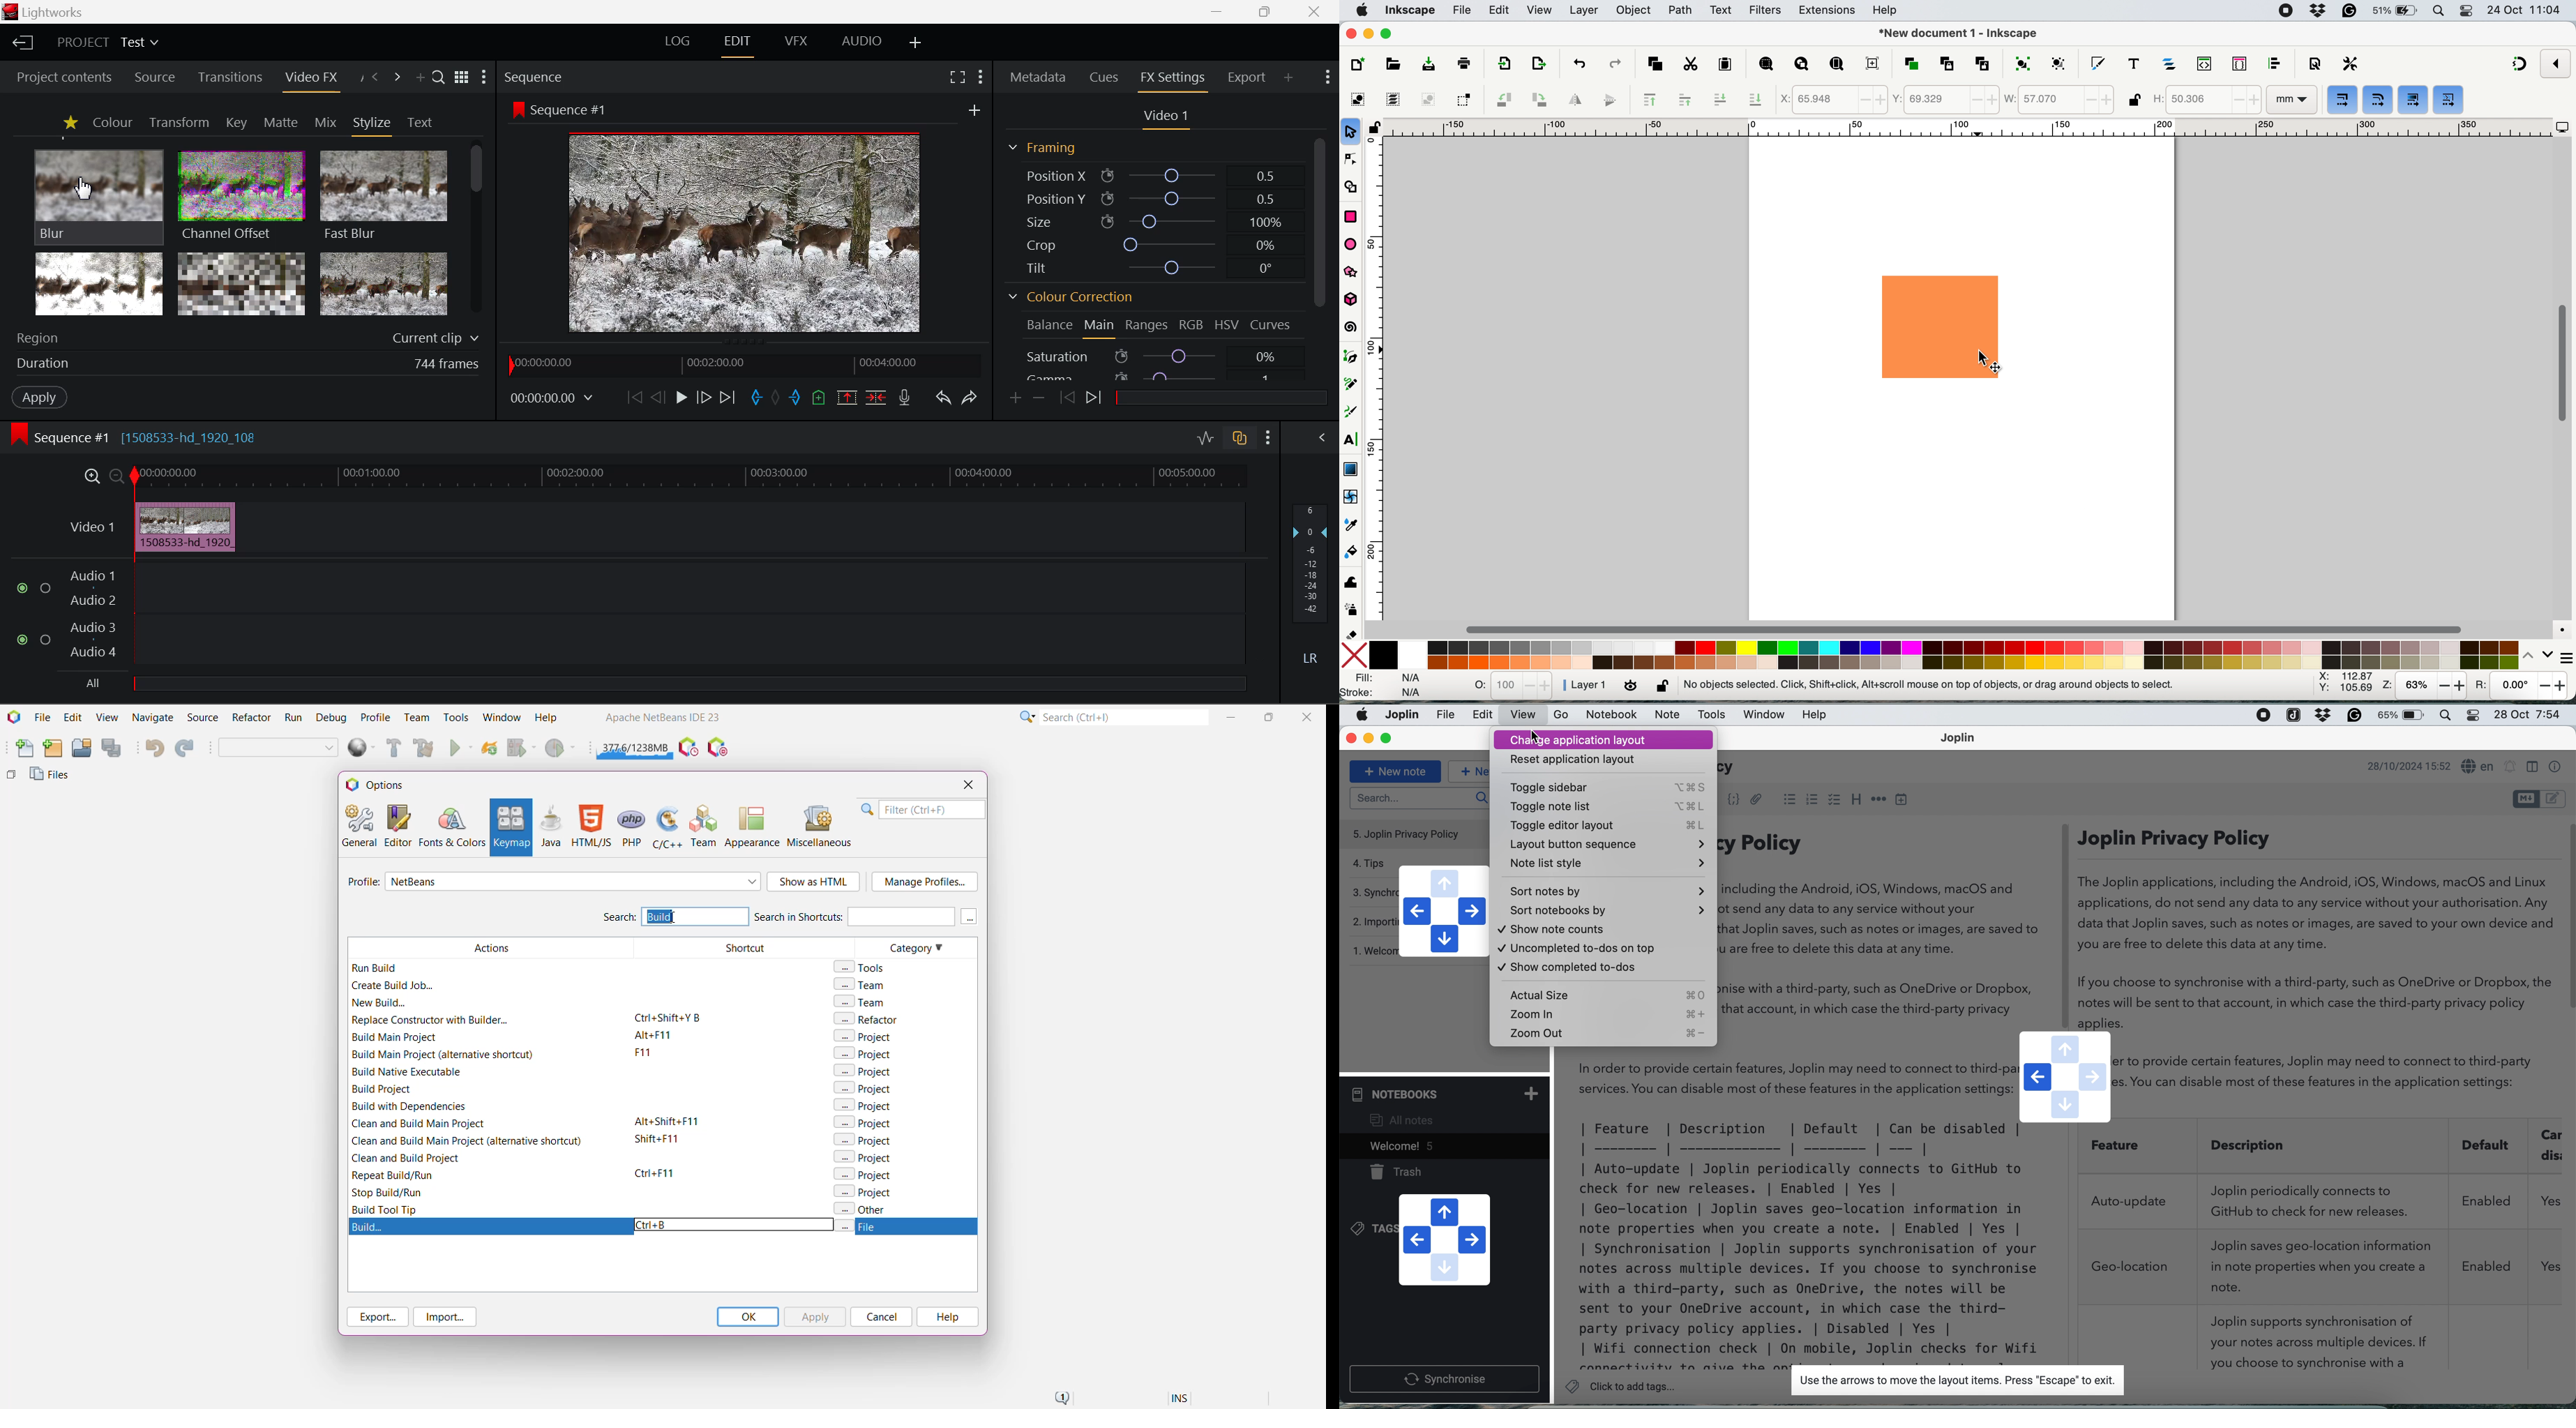  What do you see at coordinates (1049, 327) in the screenshot?
I see `Balance` at bounding box center [1049, 327].